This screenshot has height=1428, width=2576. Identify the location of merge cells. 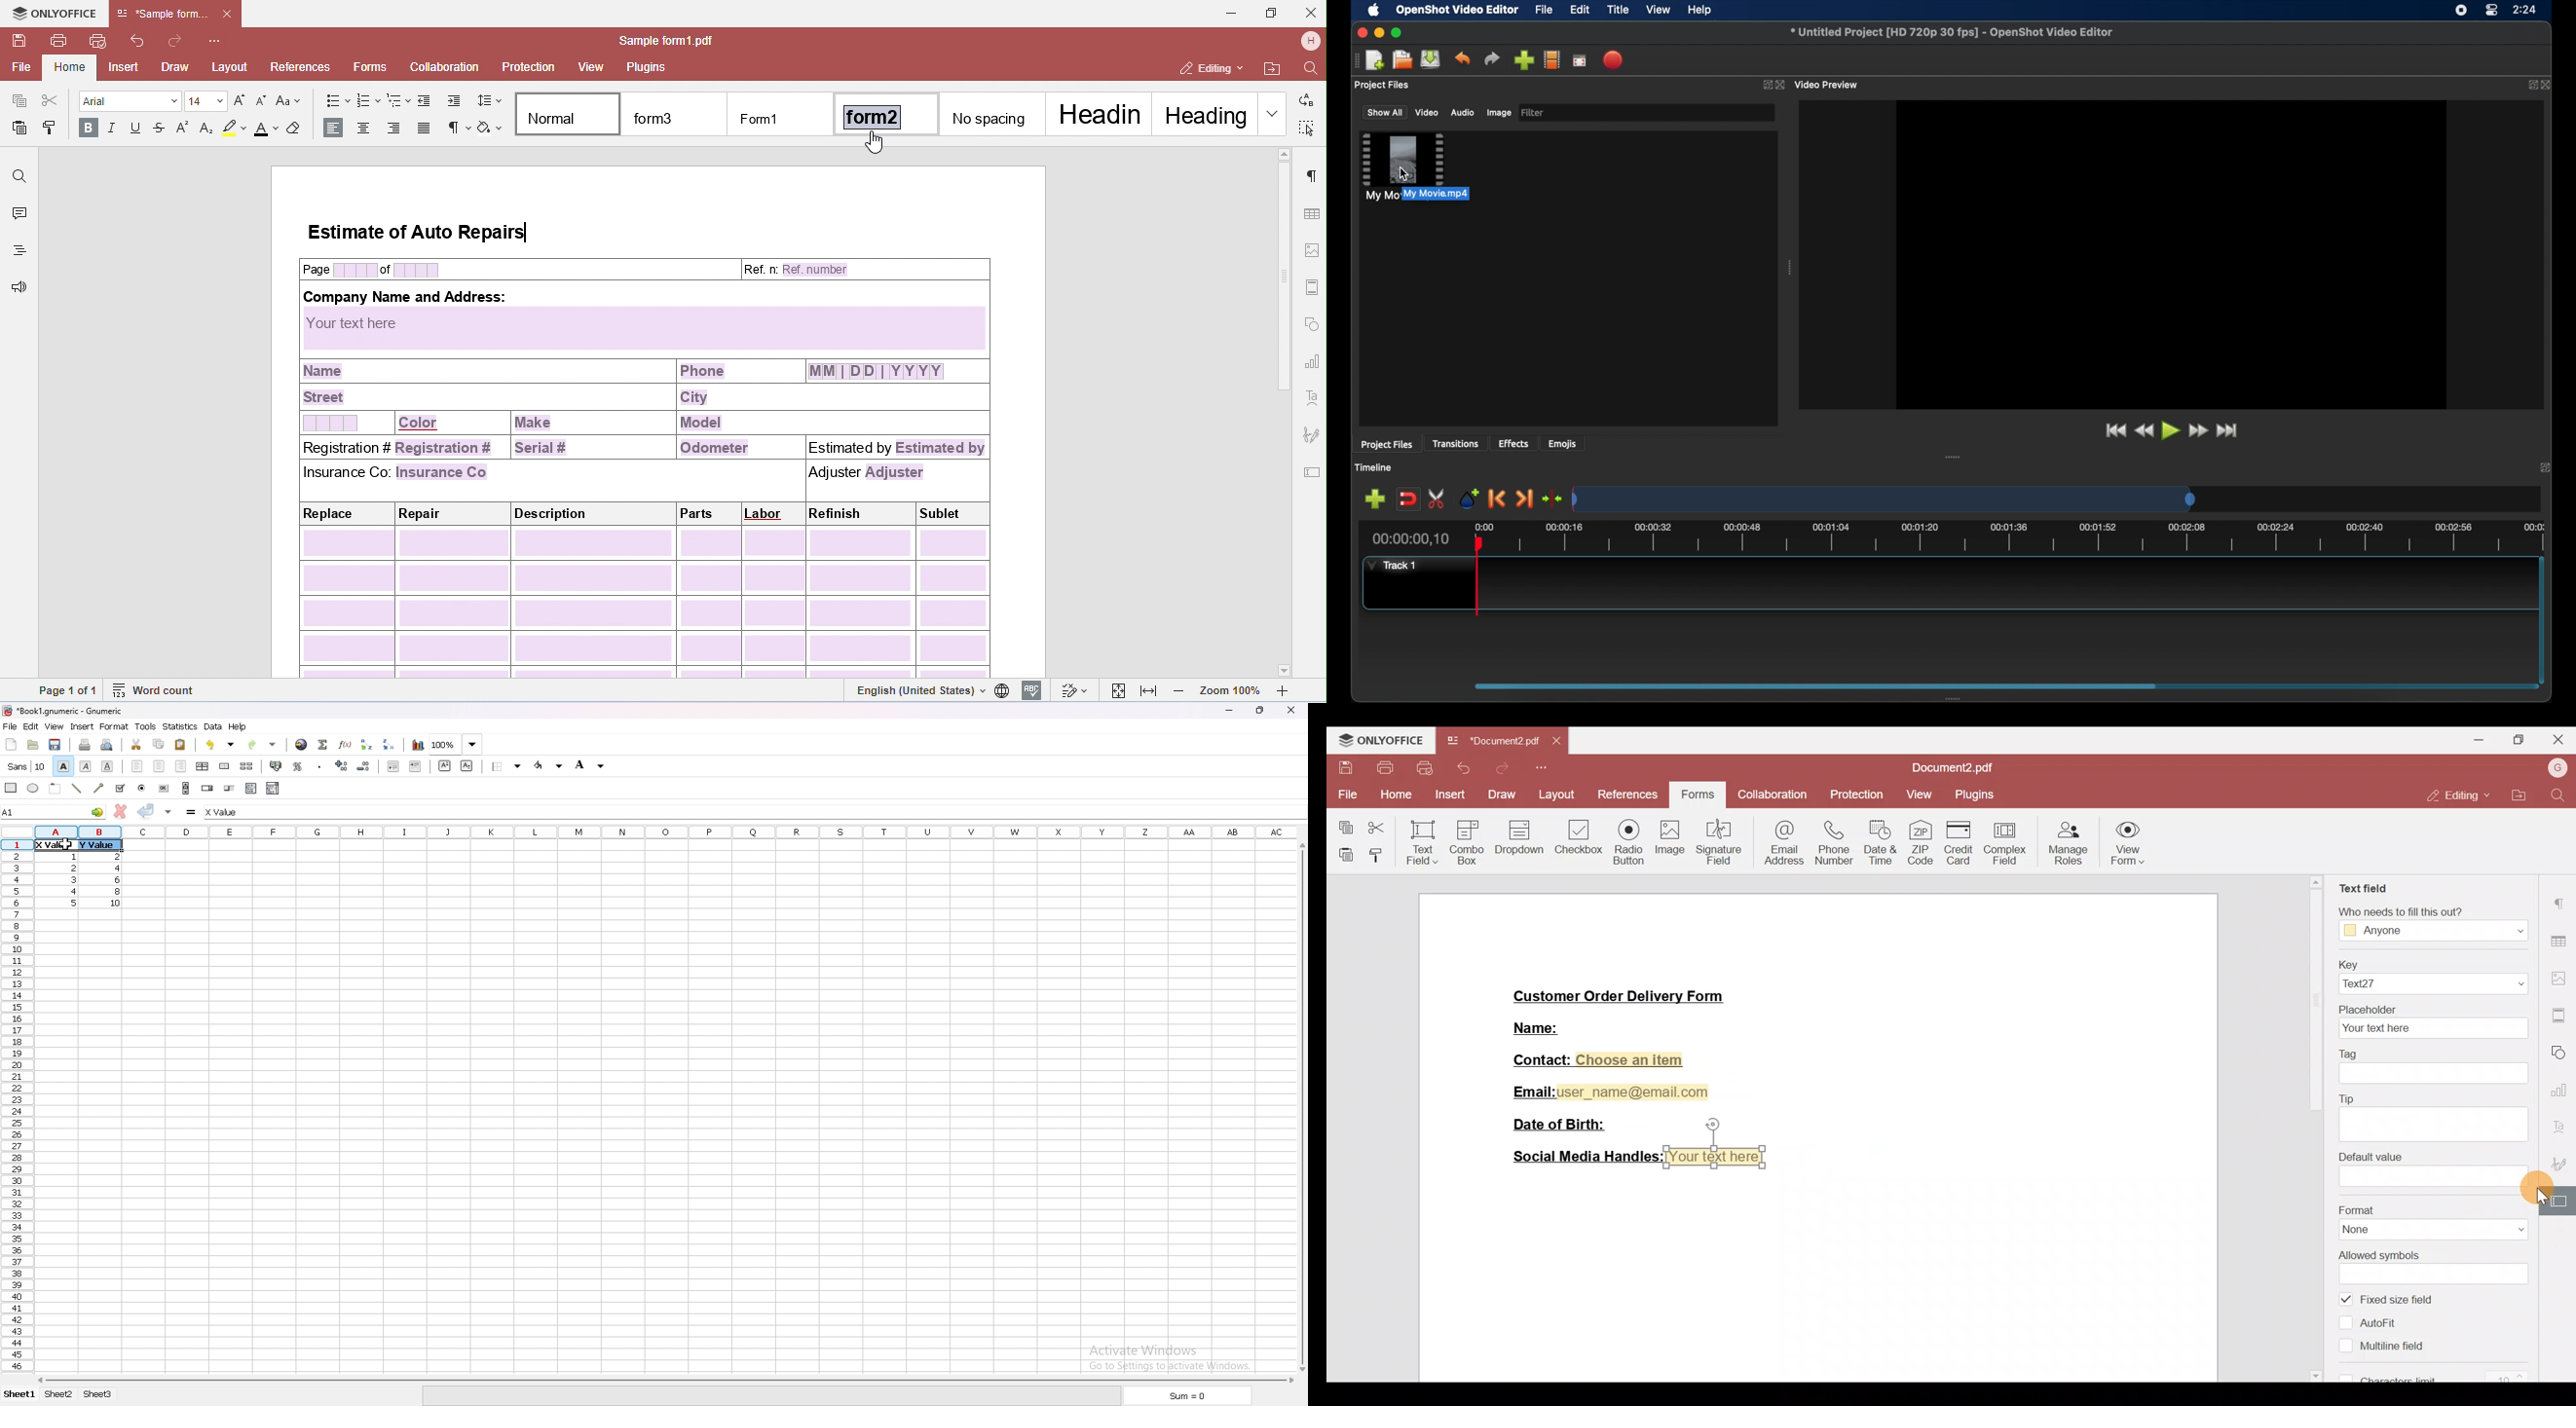
(224, 766).